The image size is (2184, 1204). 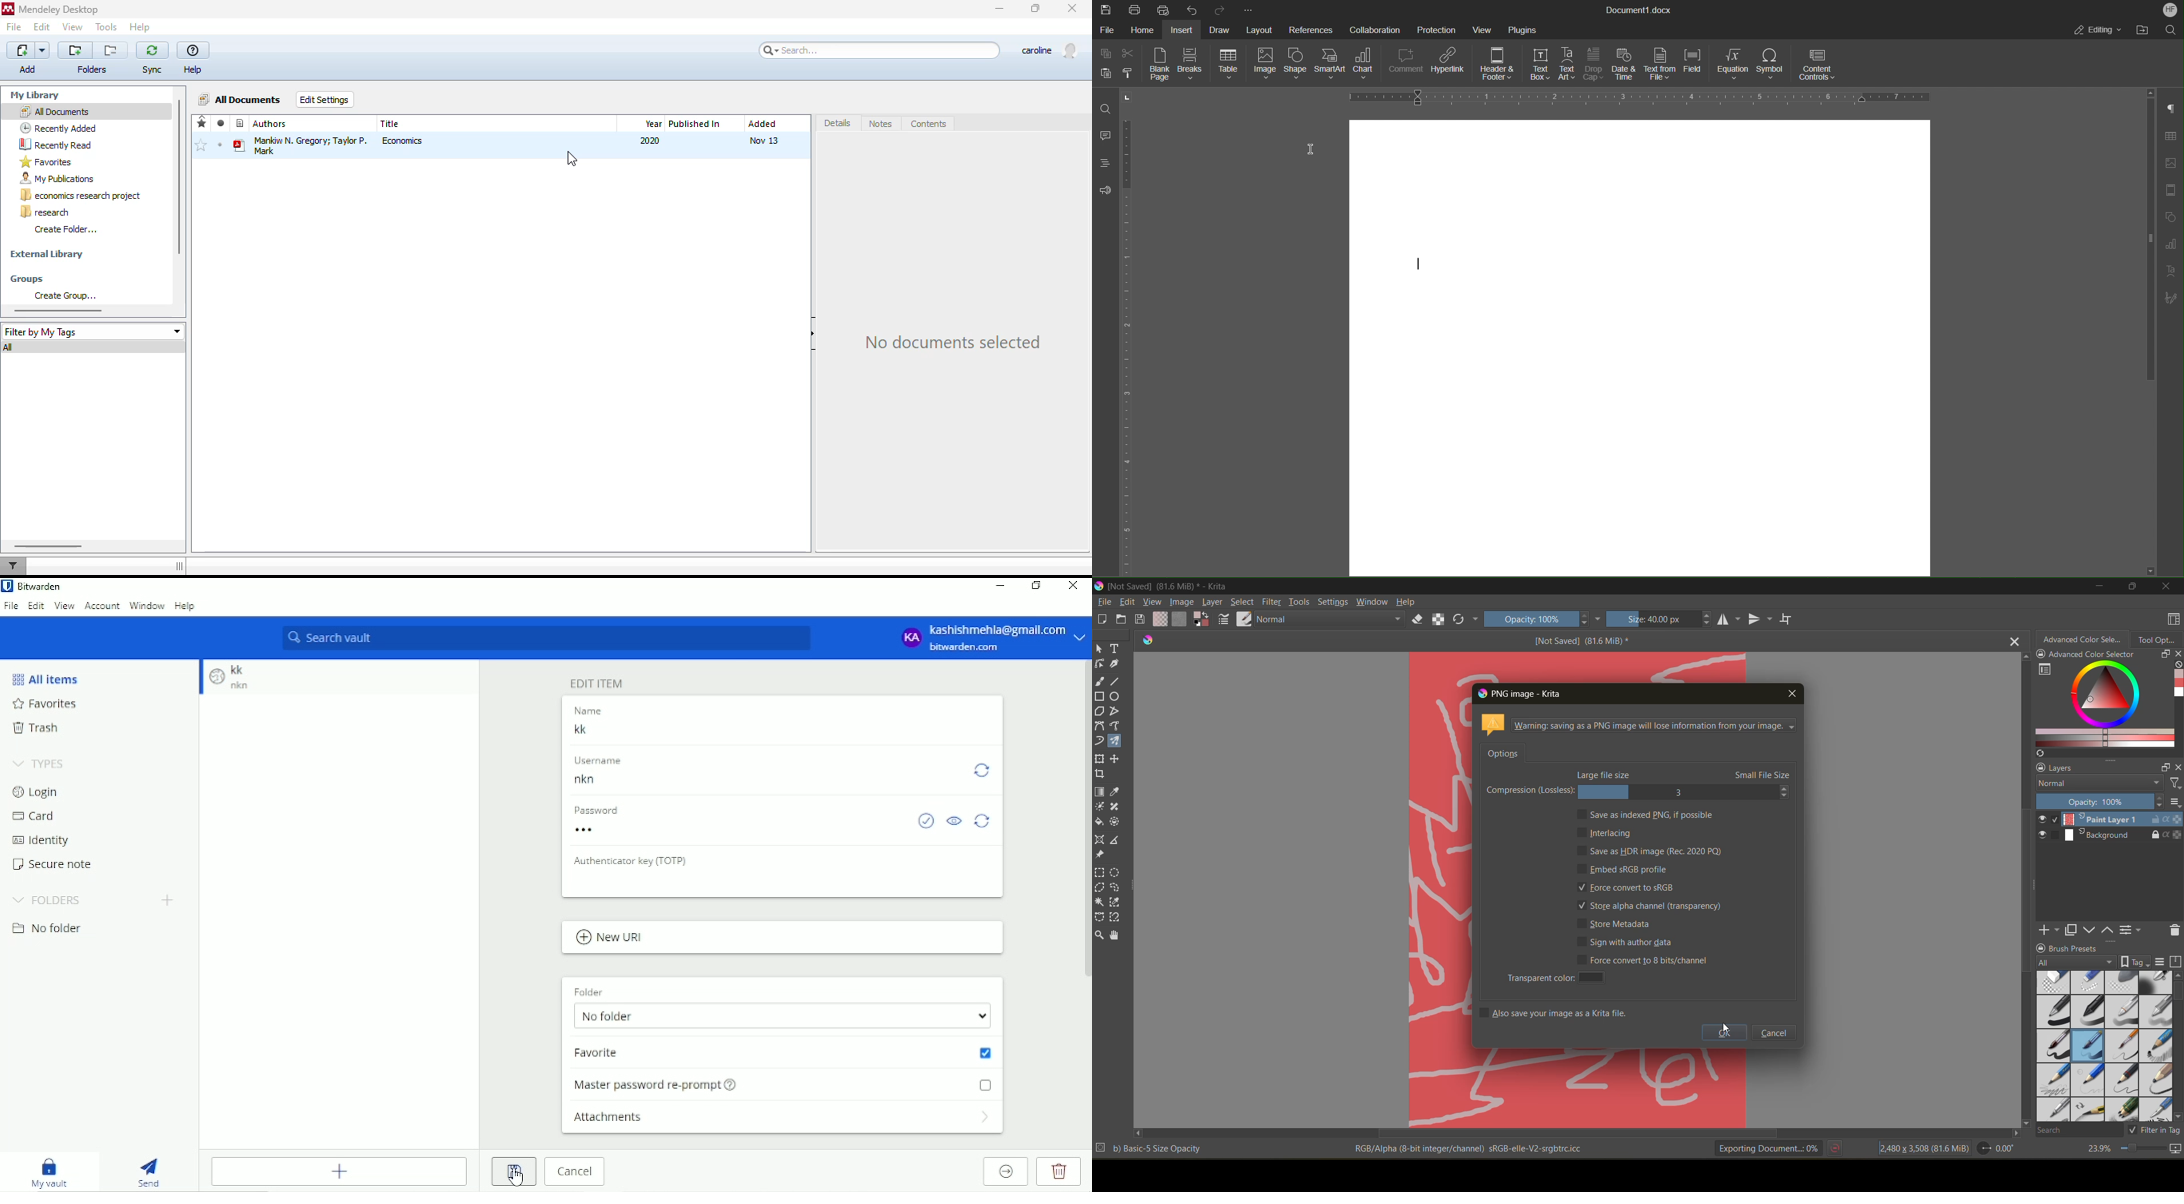 I want to click on filter documents by author, tag or publication., so click(x=13, y=567).